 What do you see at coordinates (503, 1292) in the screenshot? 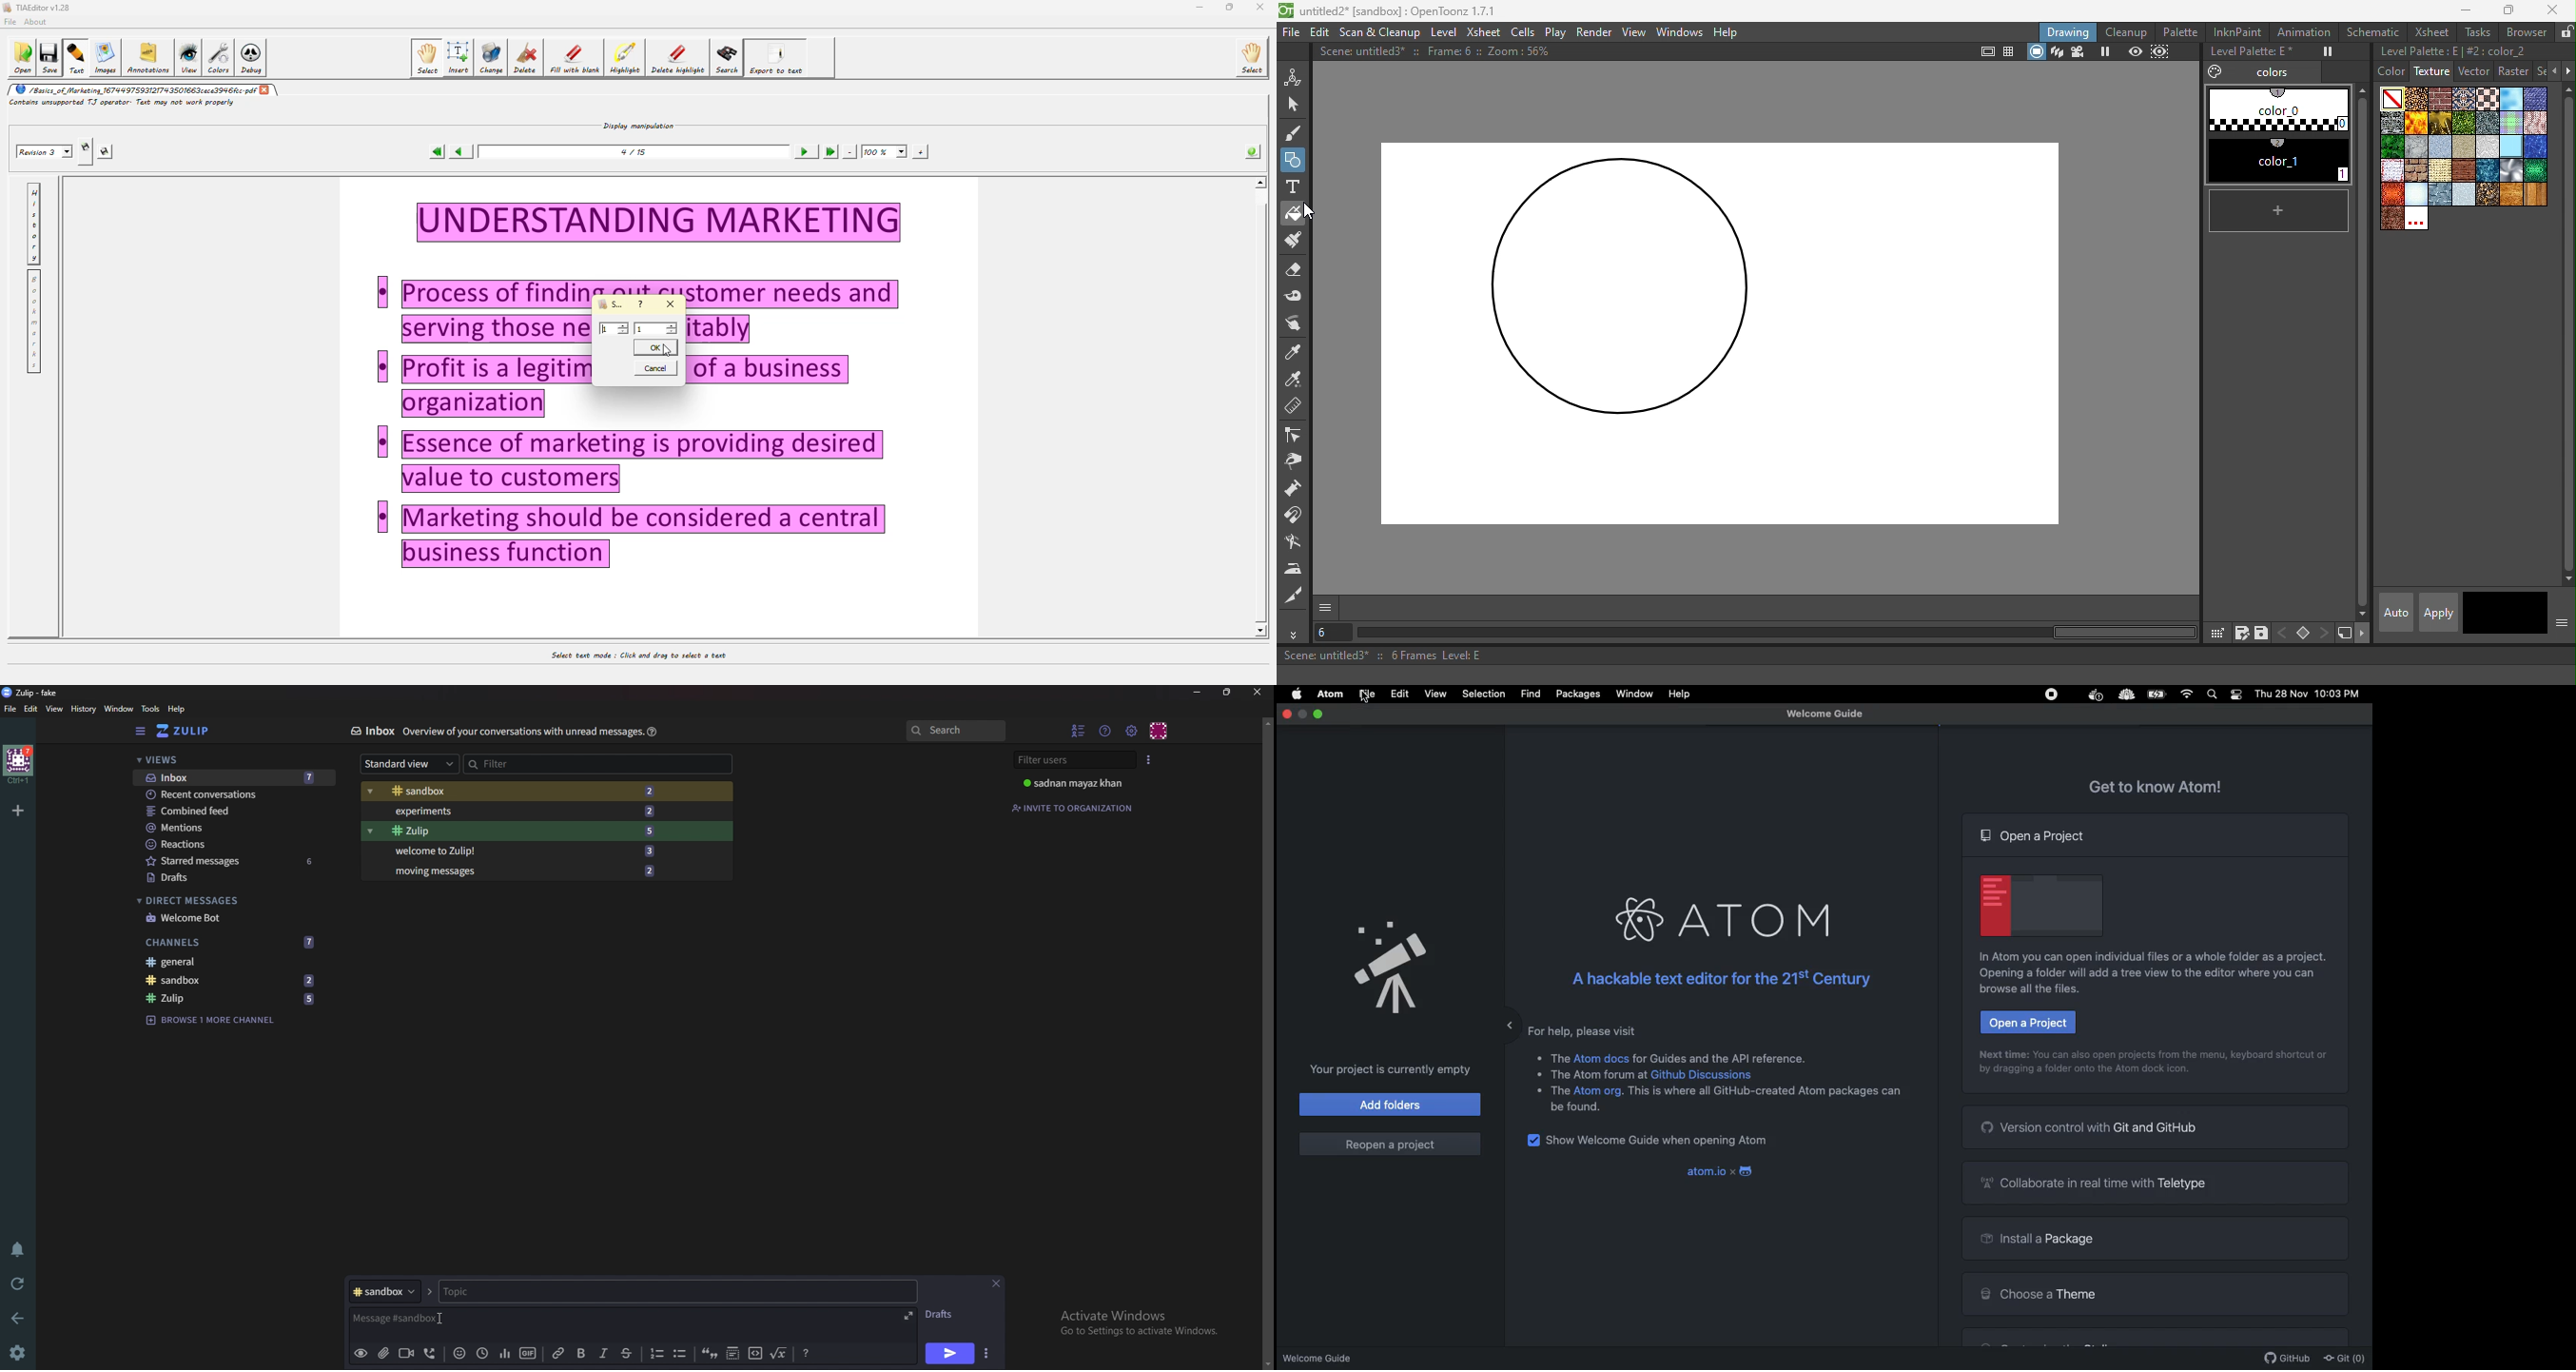
I see `topic` at bounding box center [503, 1292].